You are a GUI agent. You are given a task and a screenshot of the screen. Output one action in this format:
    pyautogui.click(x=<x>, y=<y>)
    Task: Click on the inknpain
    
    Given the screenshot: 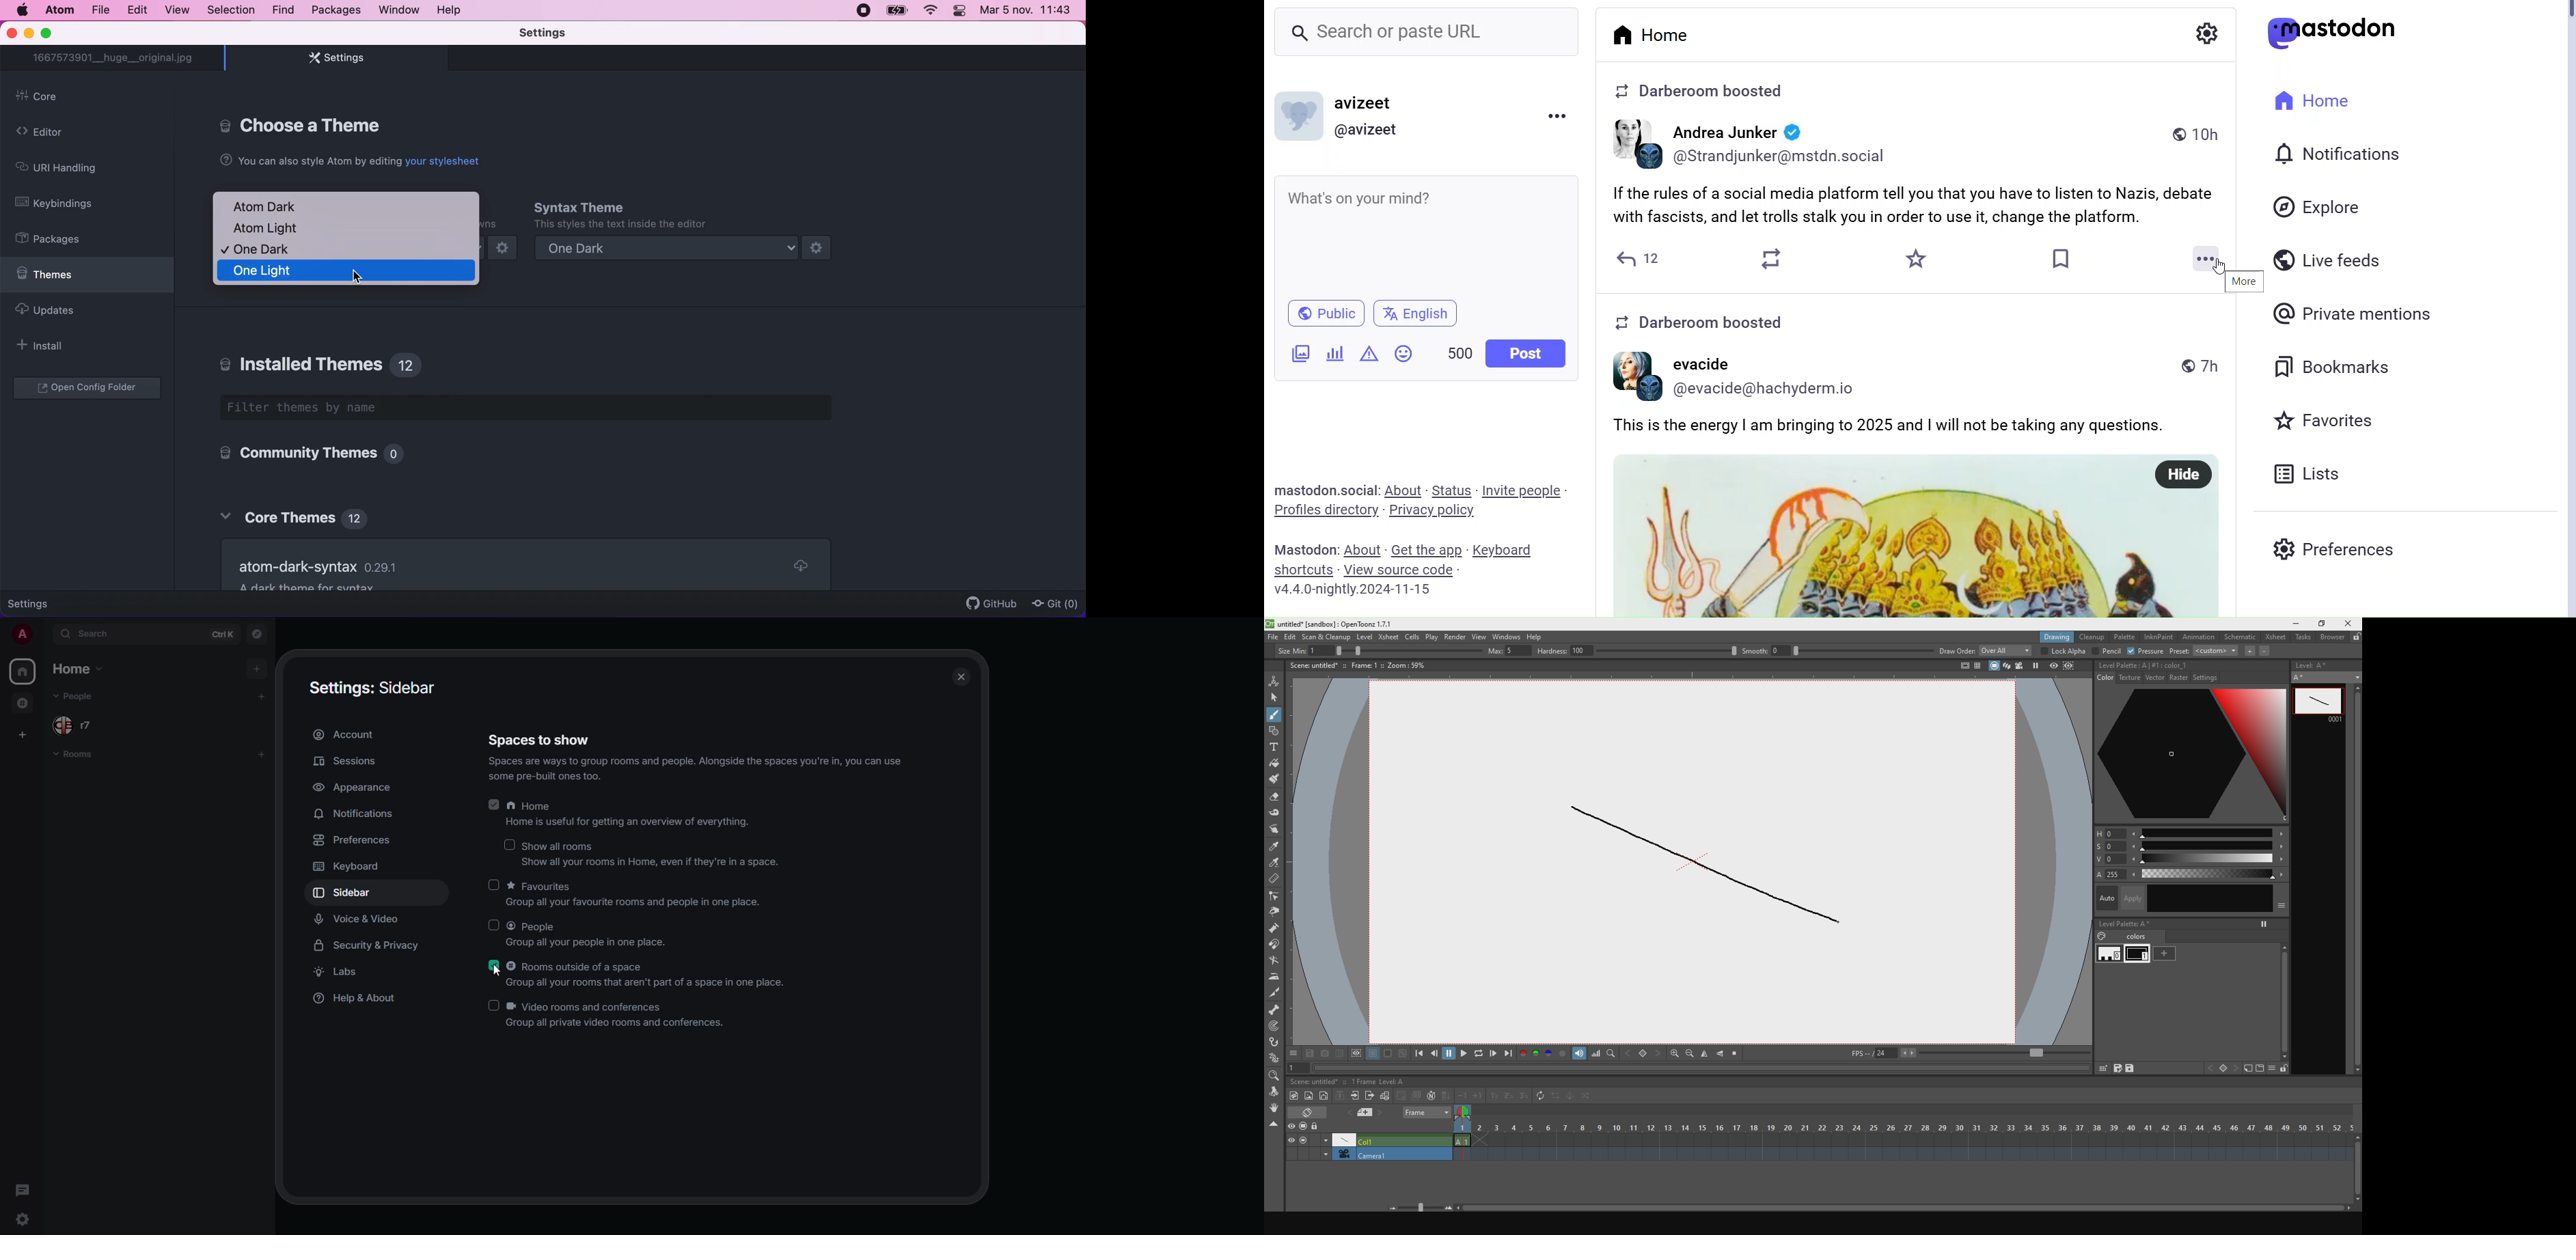 What is the action you would take?
    pyautogui.click(x=2160, y=638)
    